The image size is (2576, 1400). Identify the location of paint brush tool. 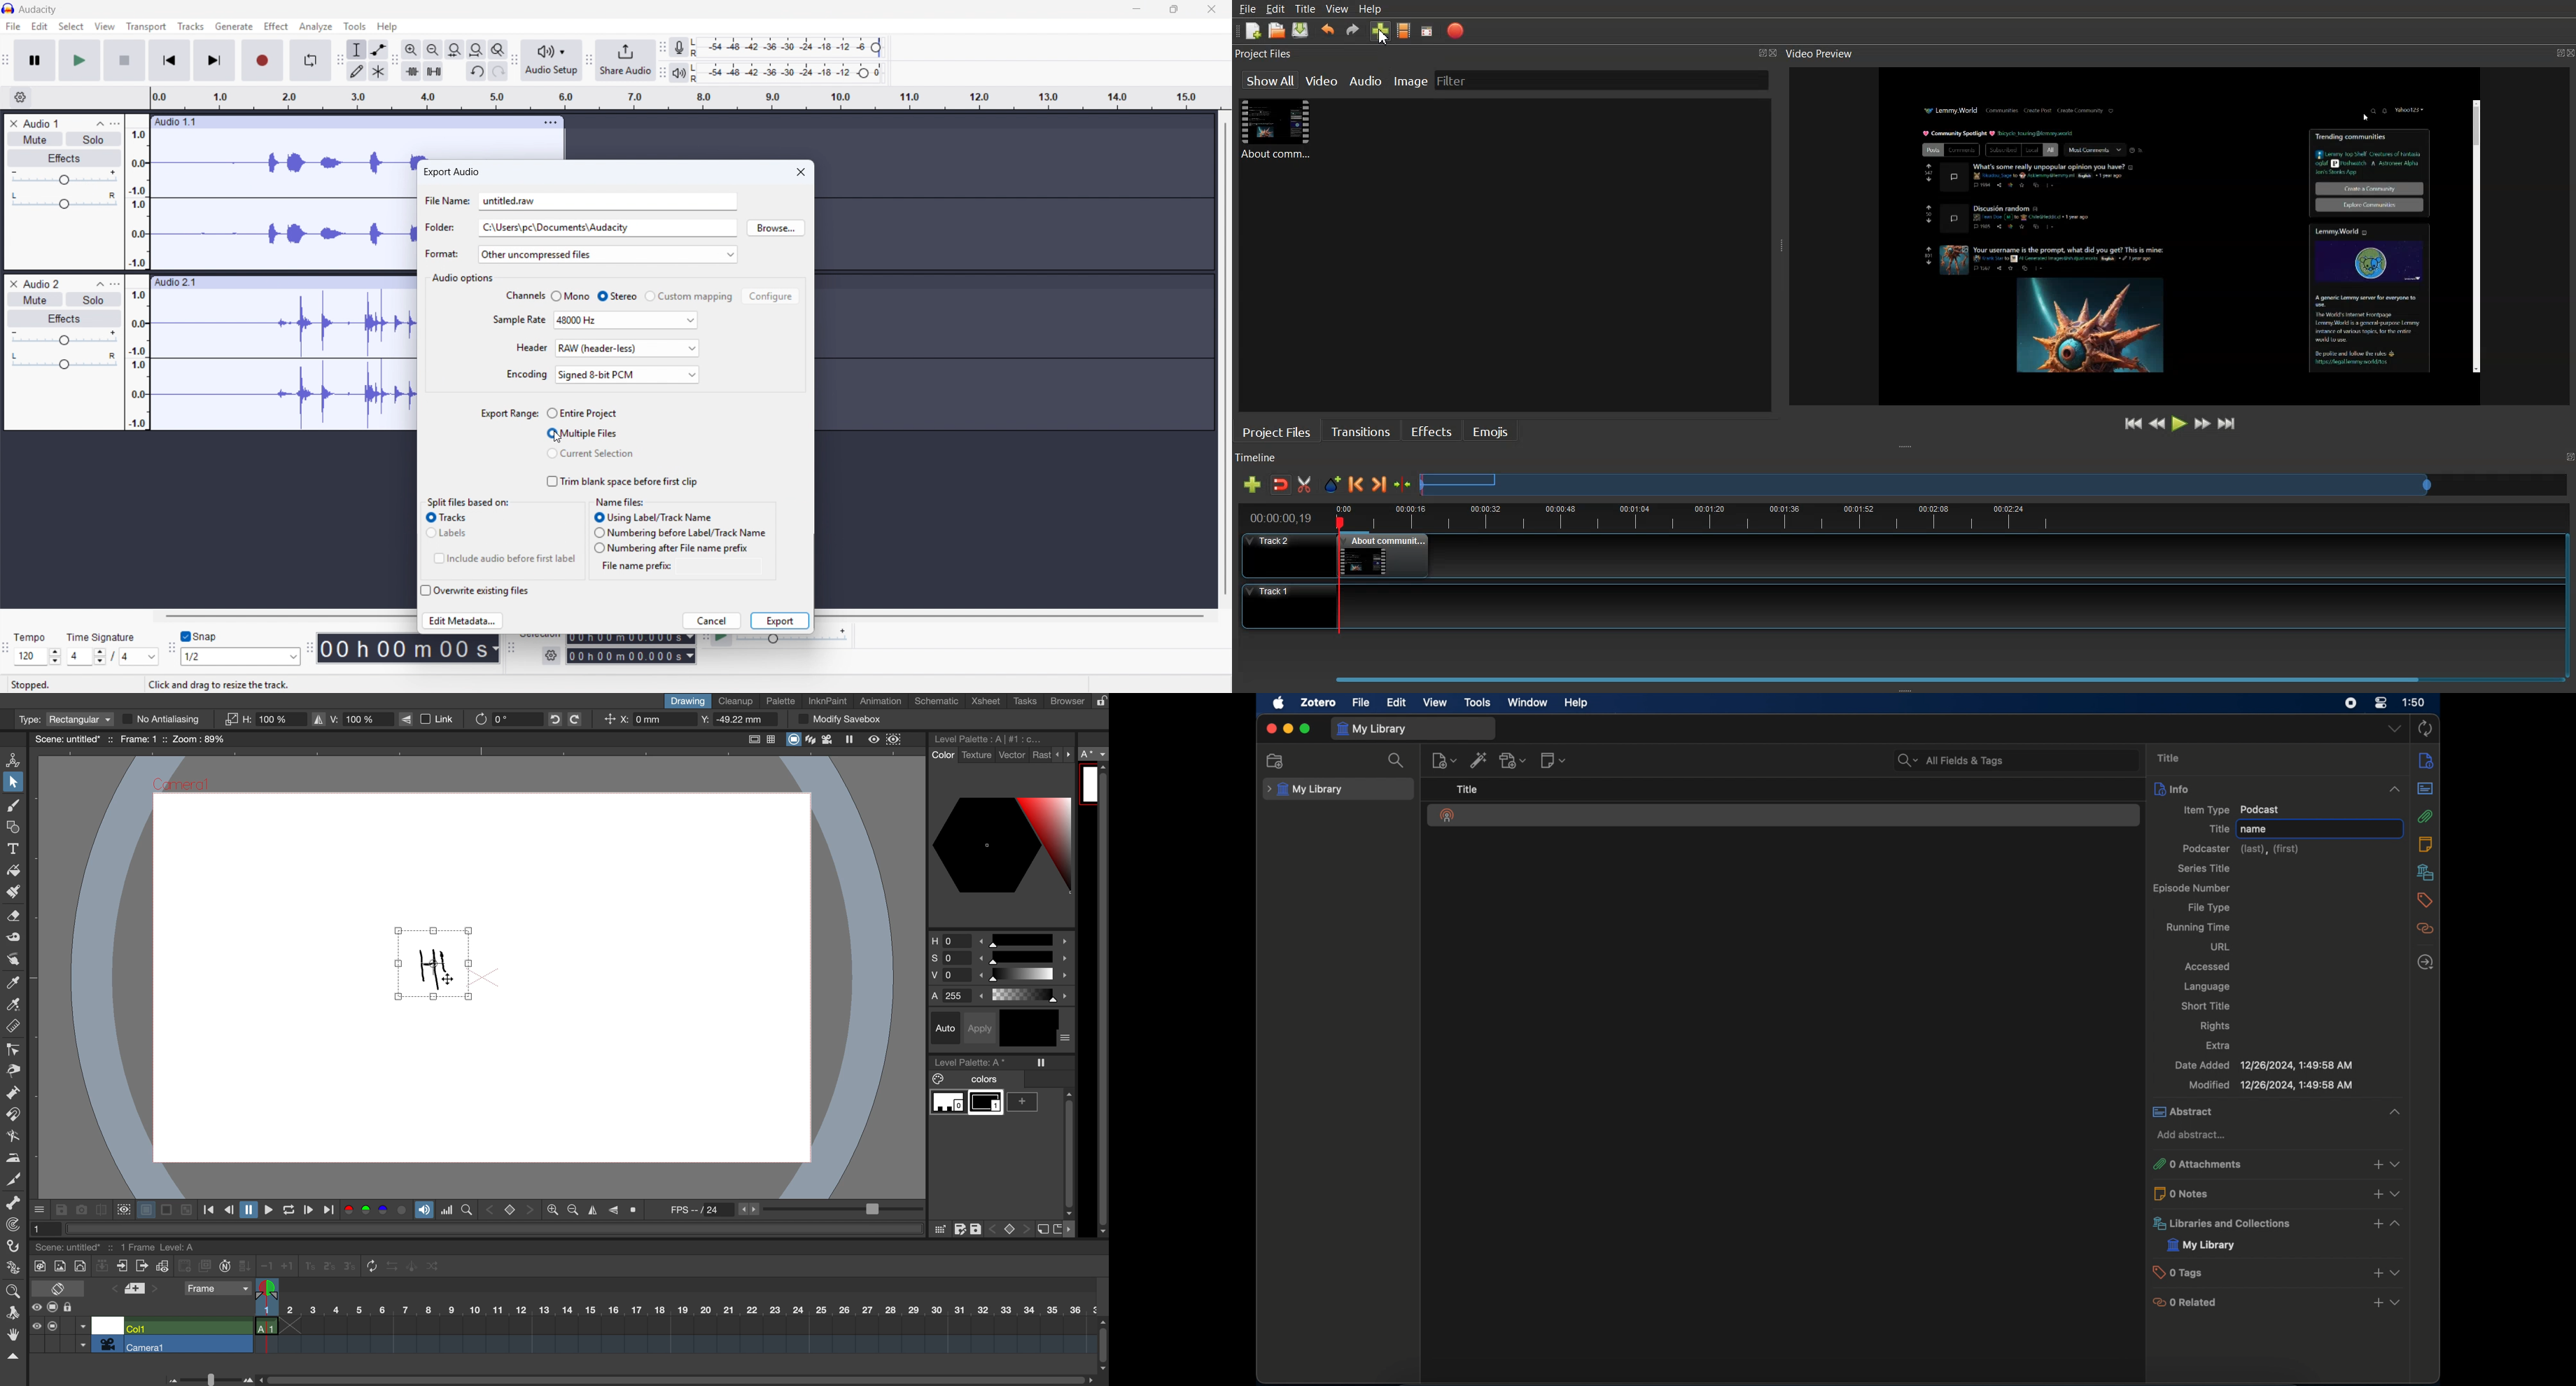
(10, 894).